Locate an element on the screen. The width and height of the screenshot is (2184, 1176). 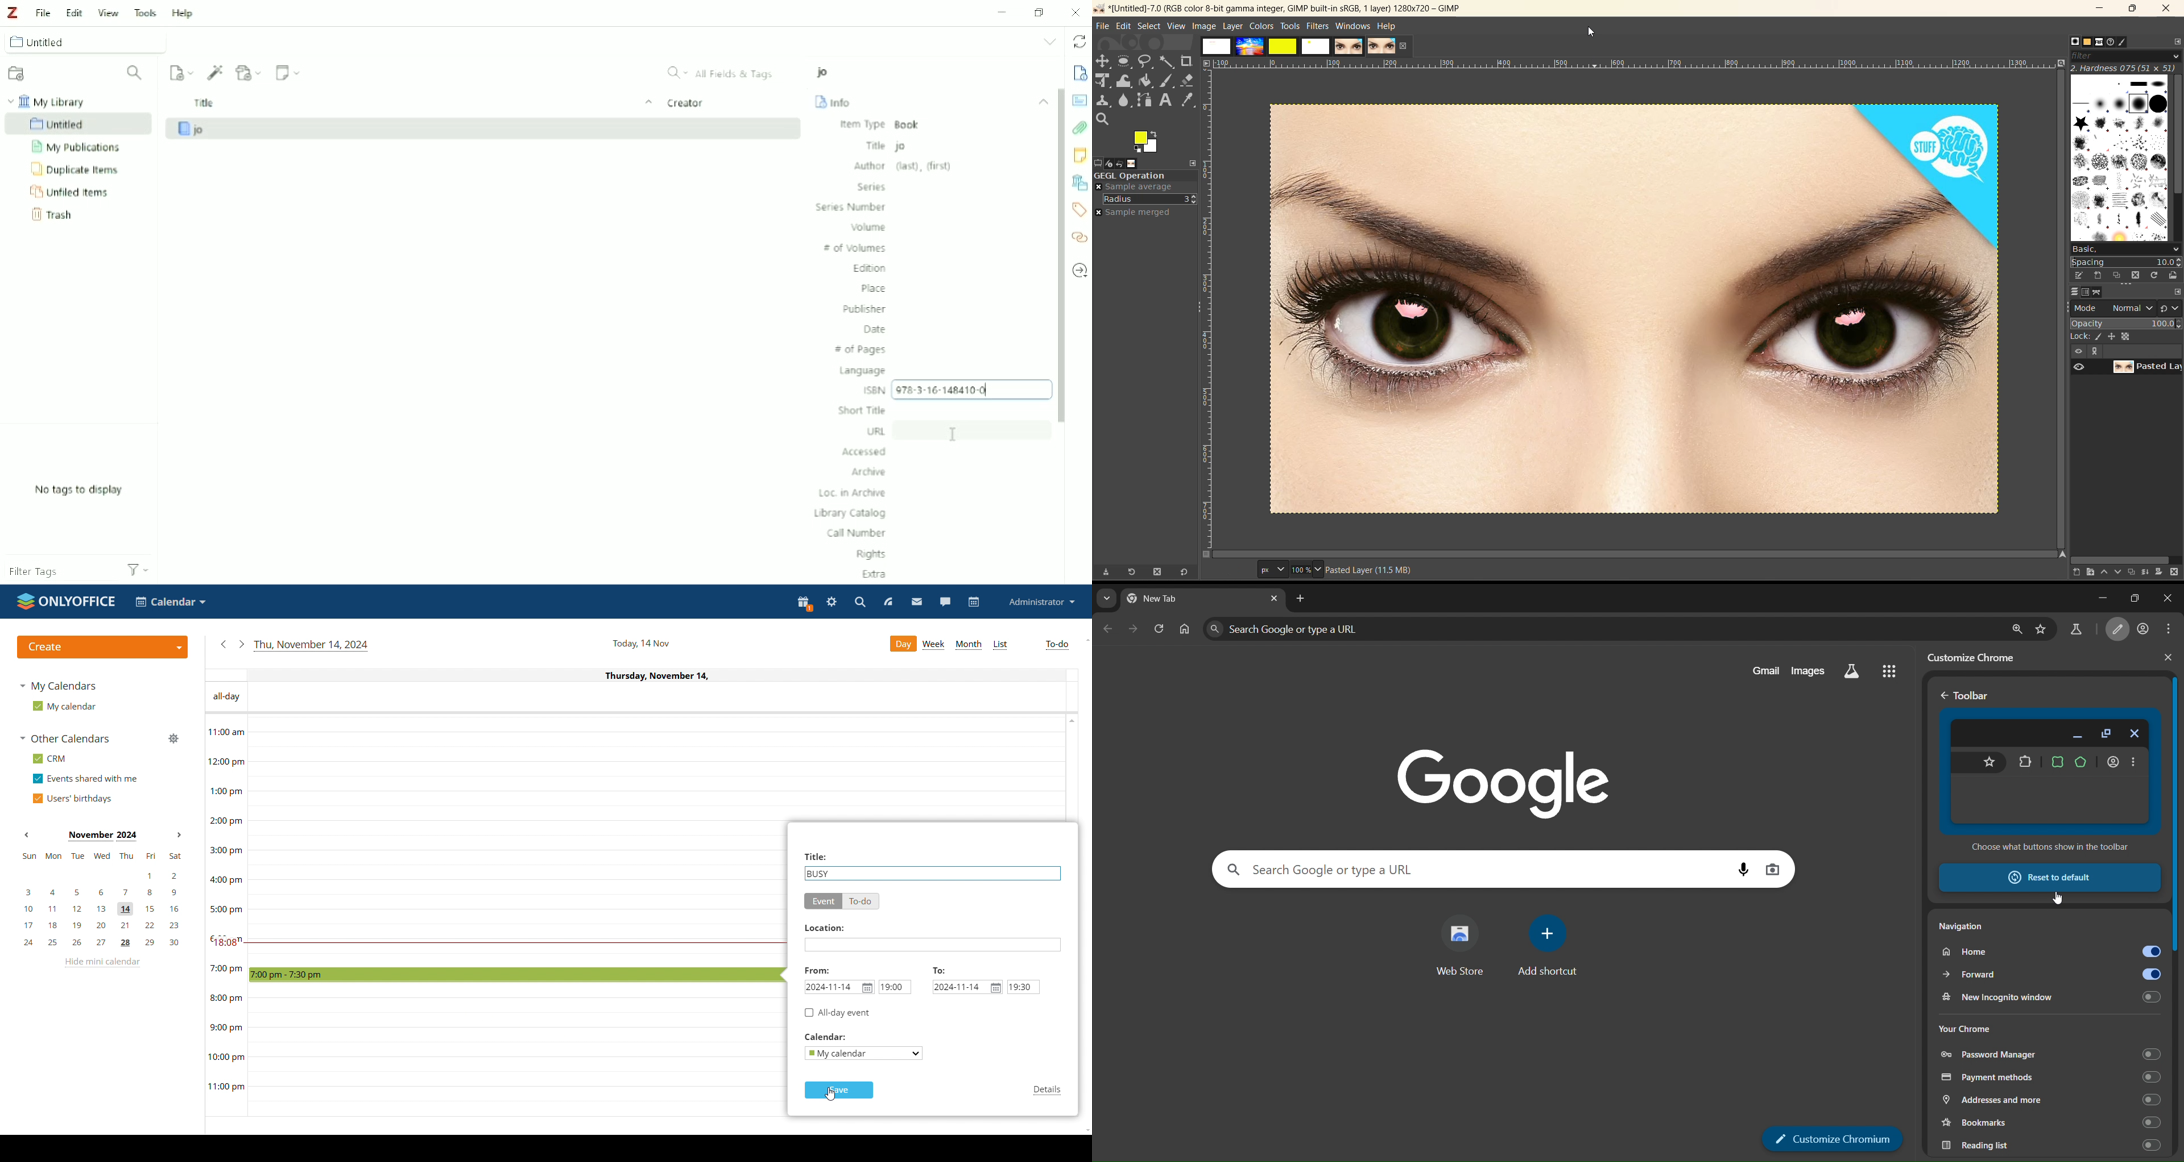
tools is located at coordinates (1289, 27).